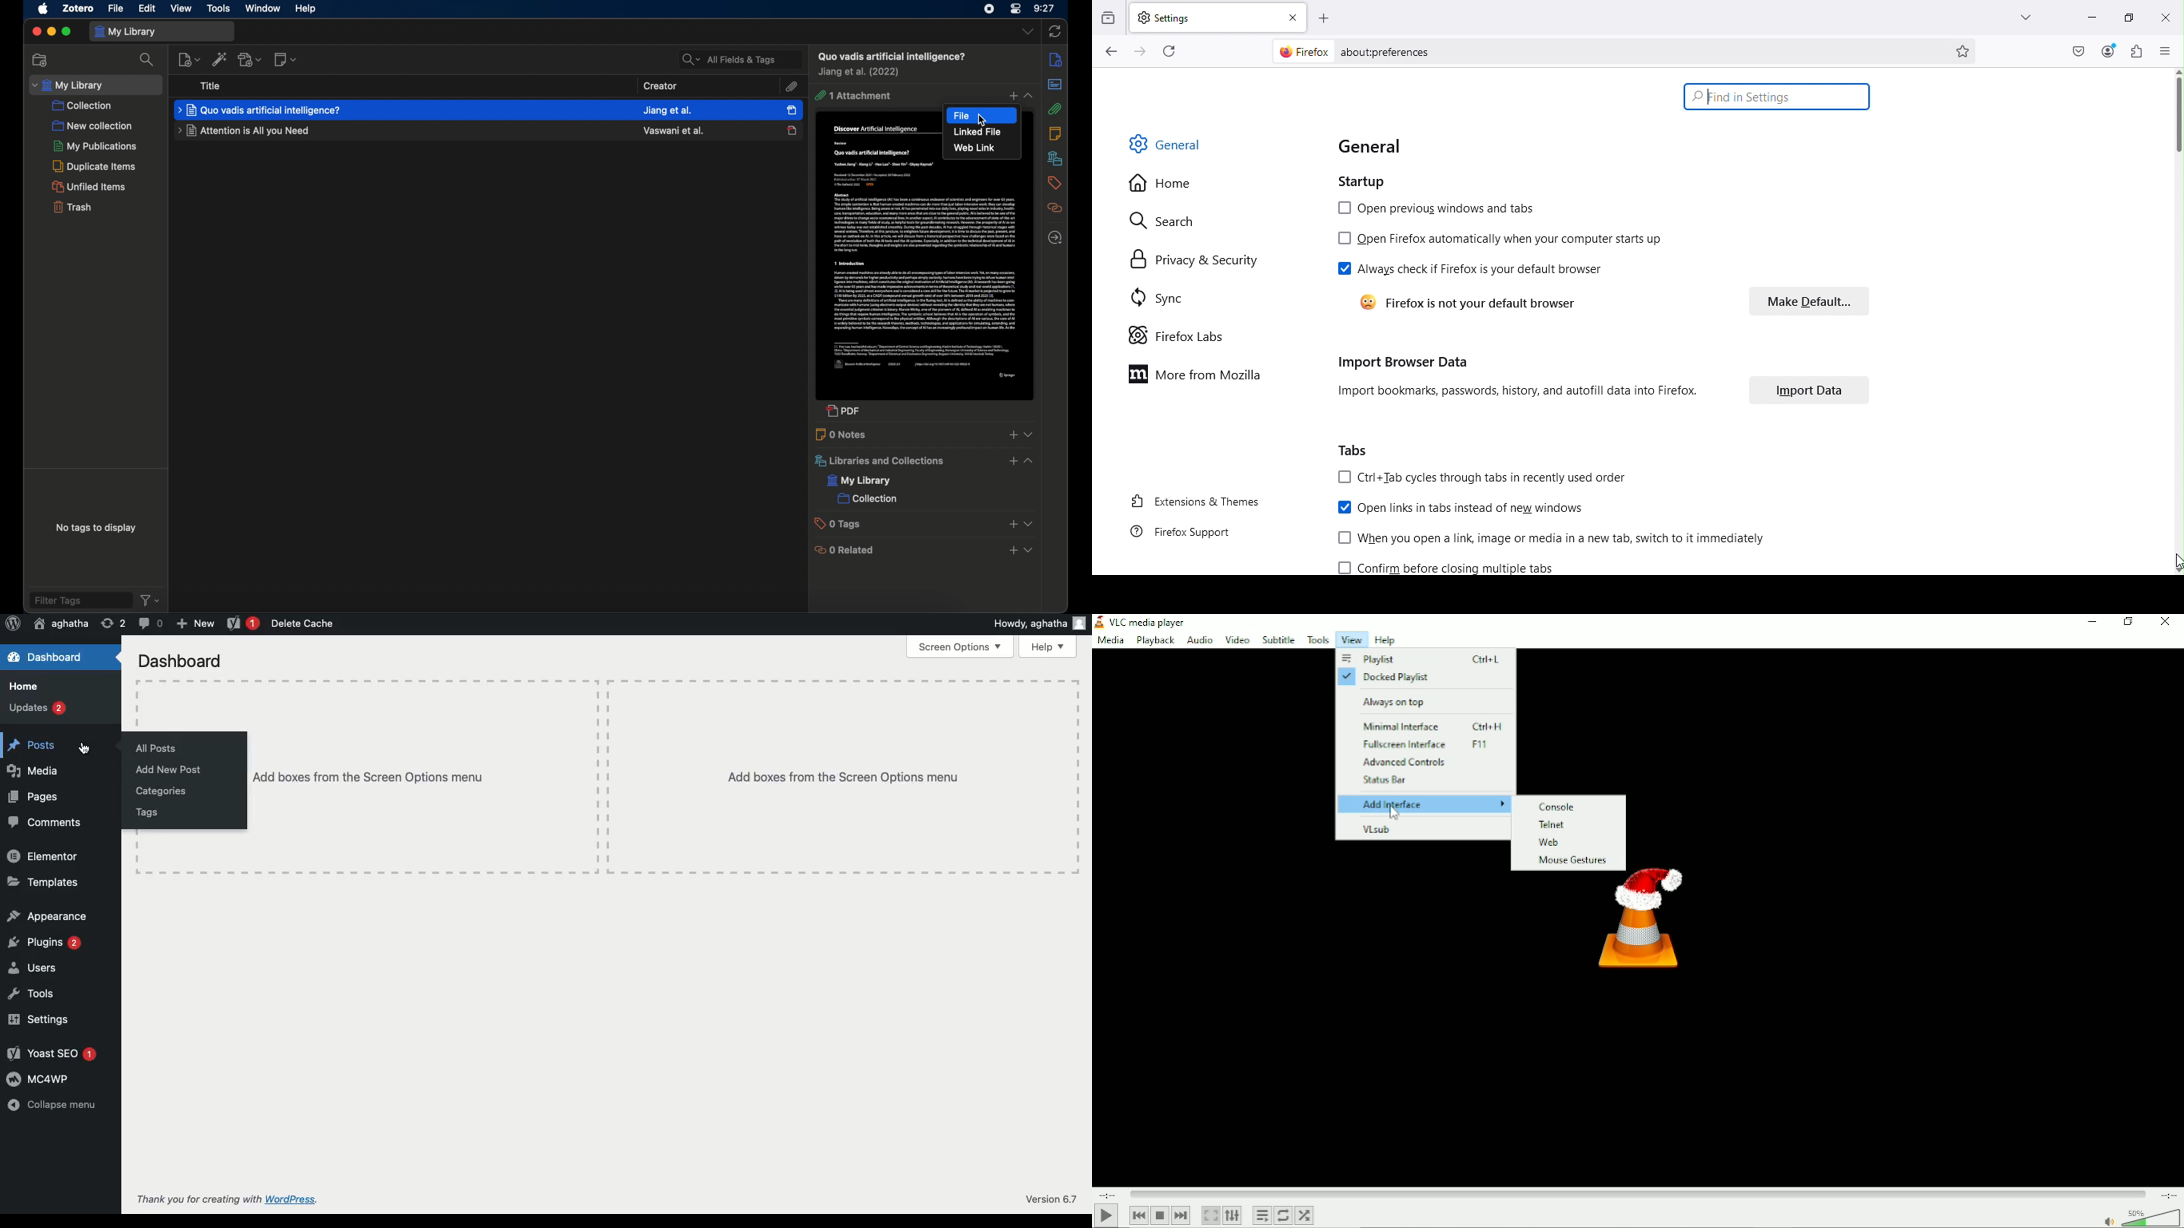 Image resolution: width=2184 pixels, height=1232 pixels. I want to click on control center, so click(1017, 10).